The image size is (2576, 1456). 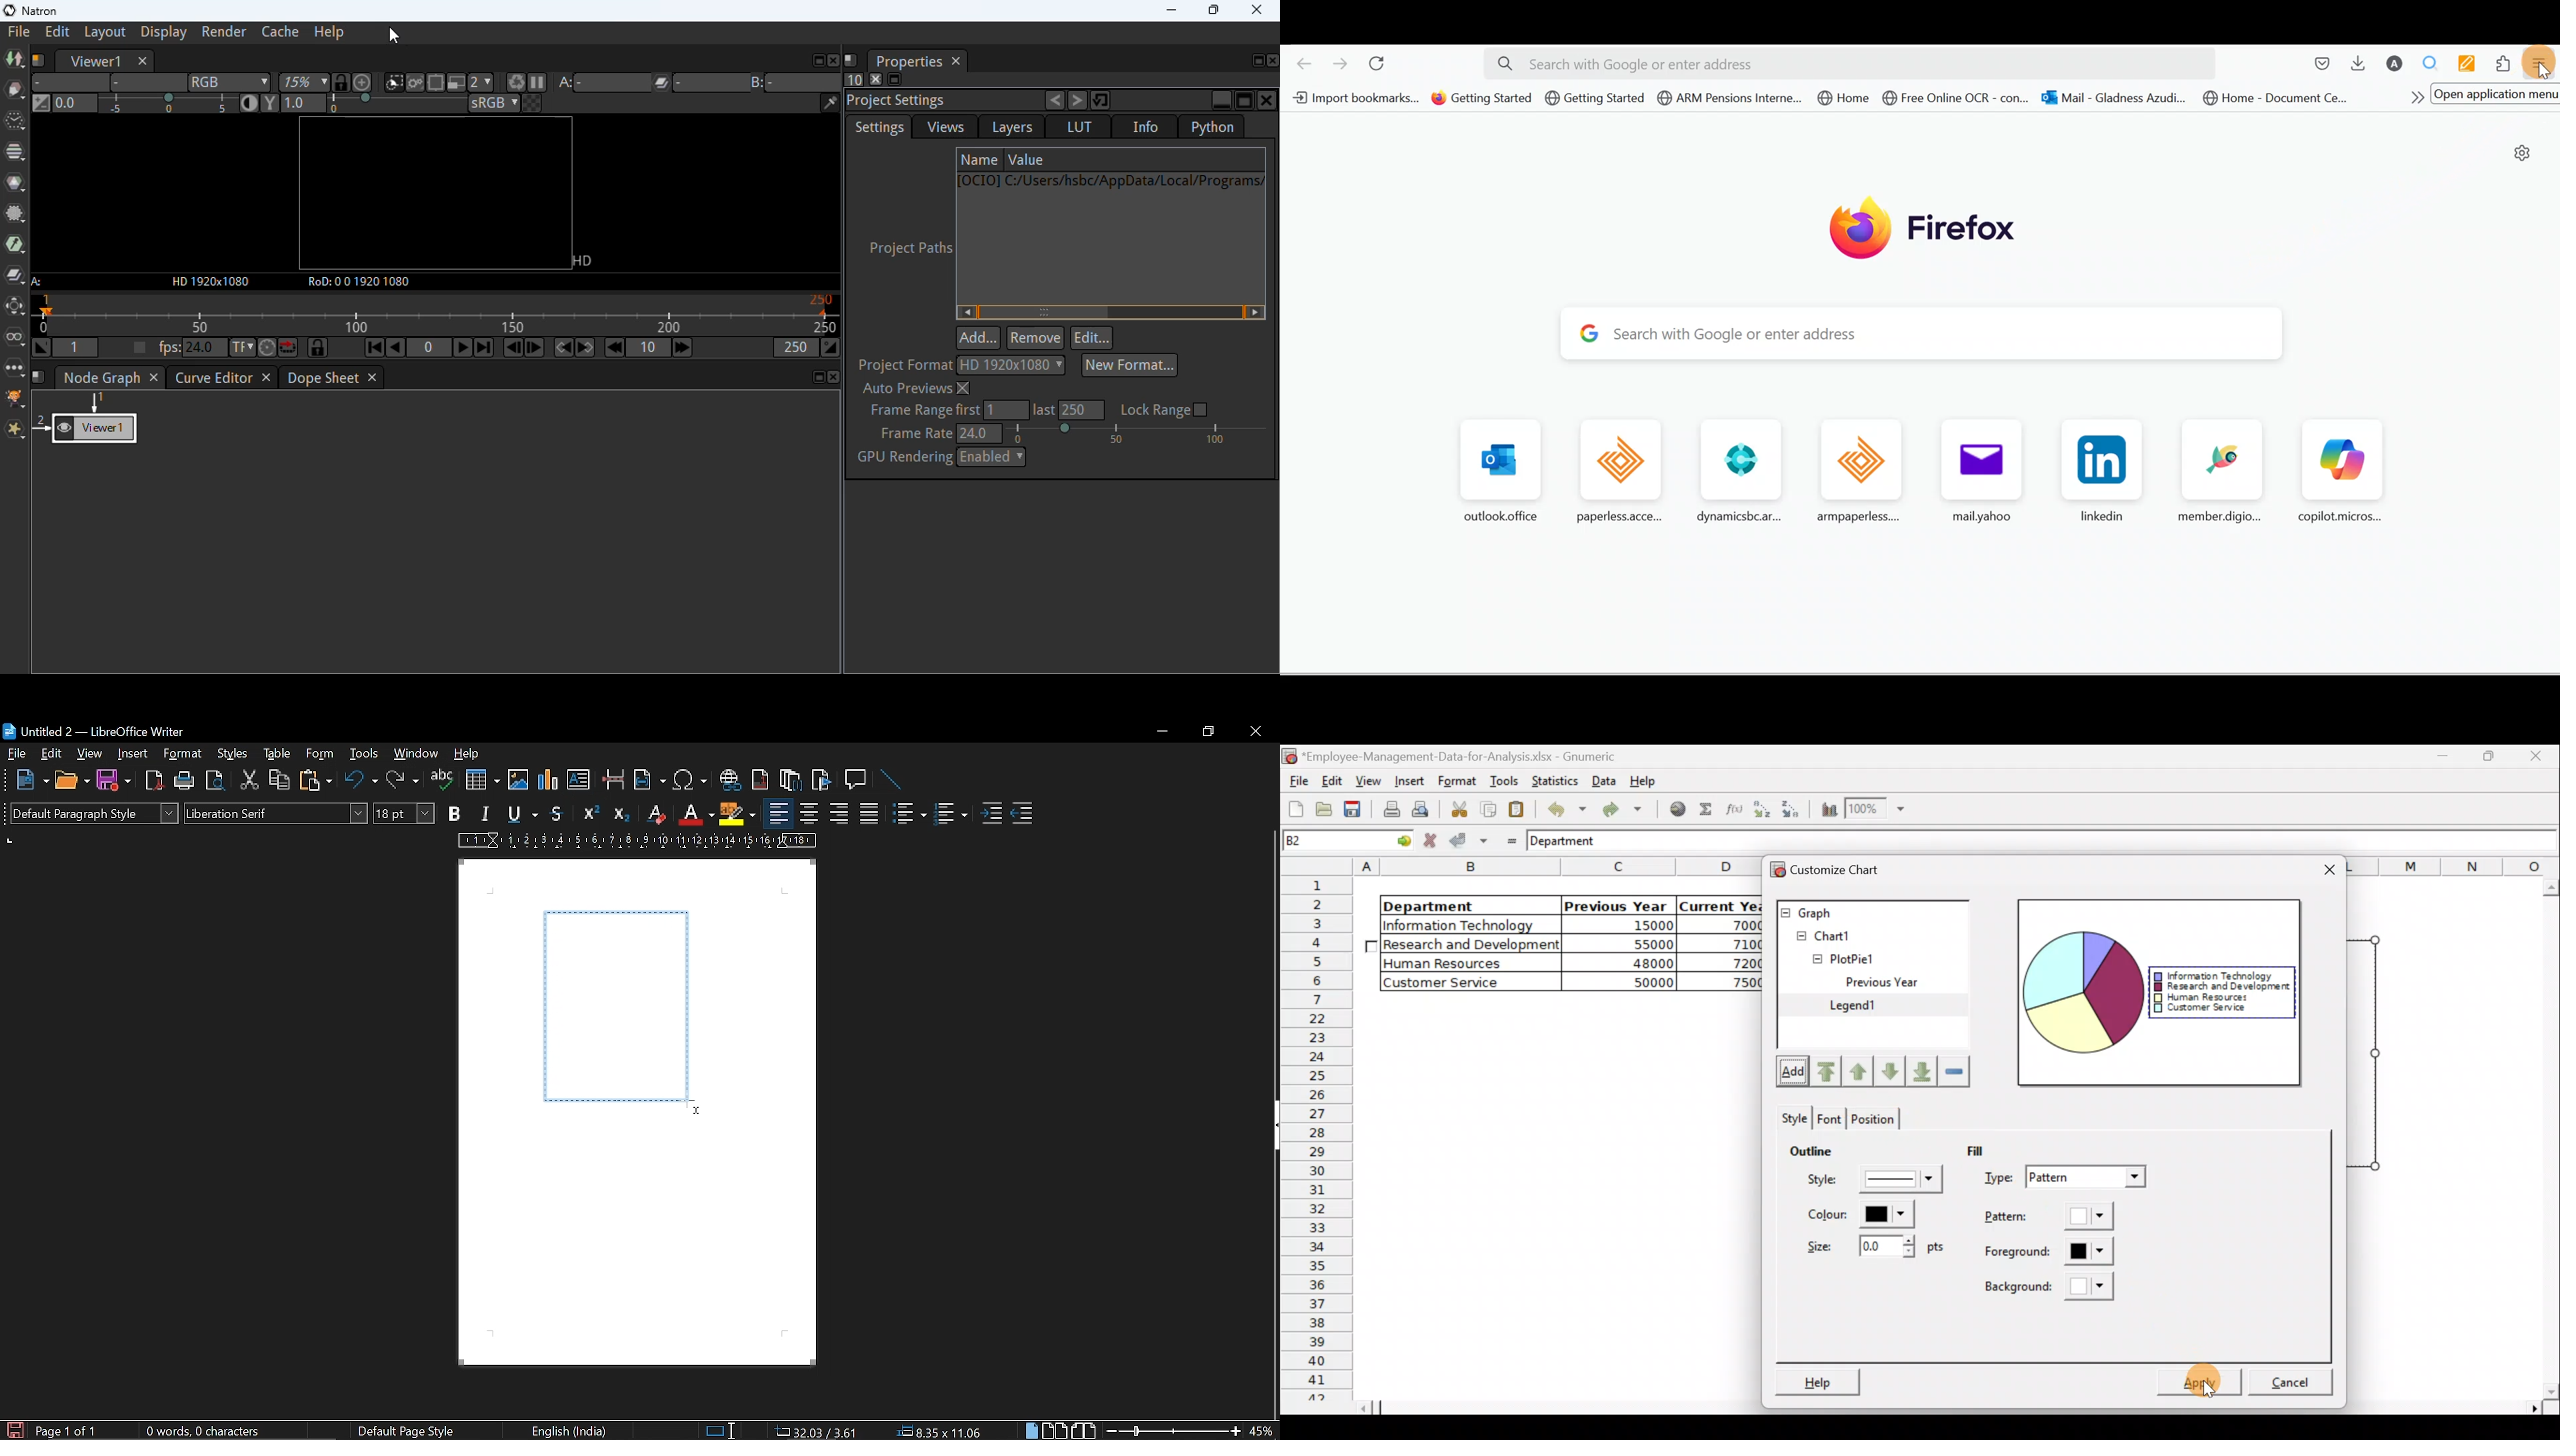 I want to click on Bookmark 2, so click(x=1481, y=99).